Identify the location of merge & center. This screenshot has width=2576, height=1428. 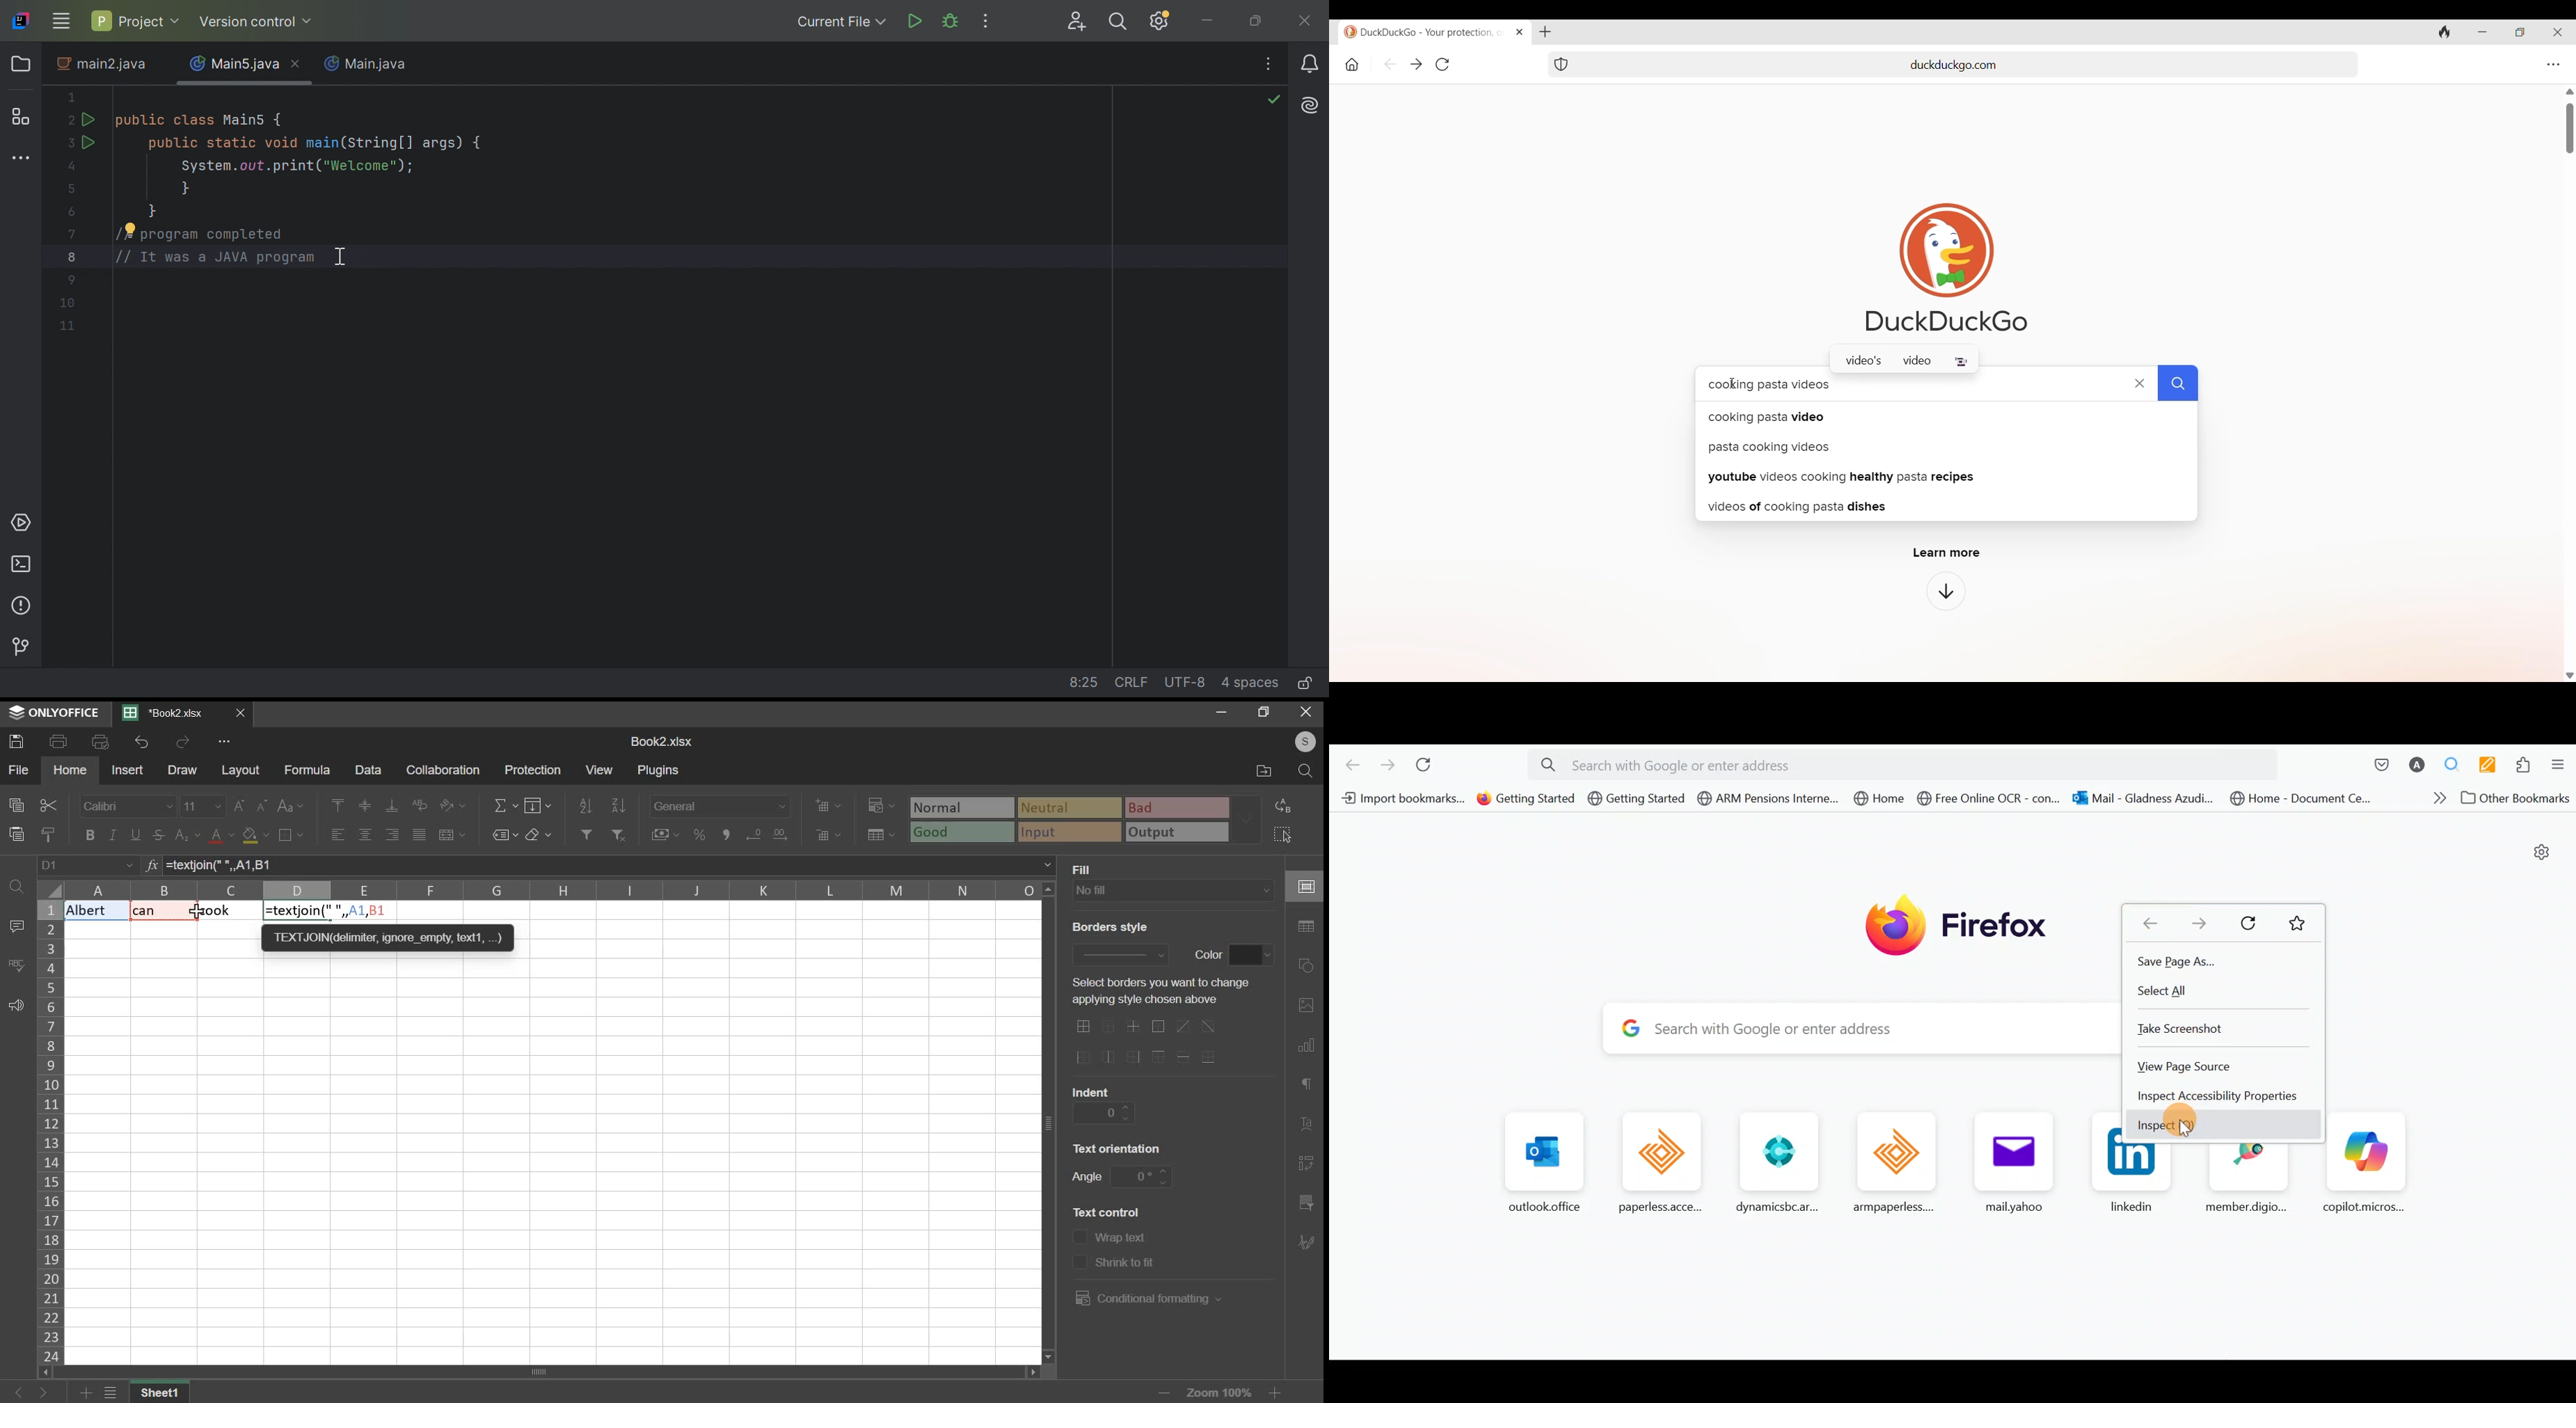
(453, 835).